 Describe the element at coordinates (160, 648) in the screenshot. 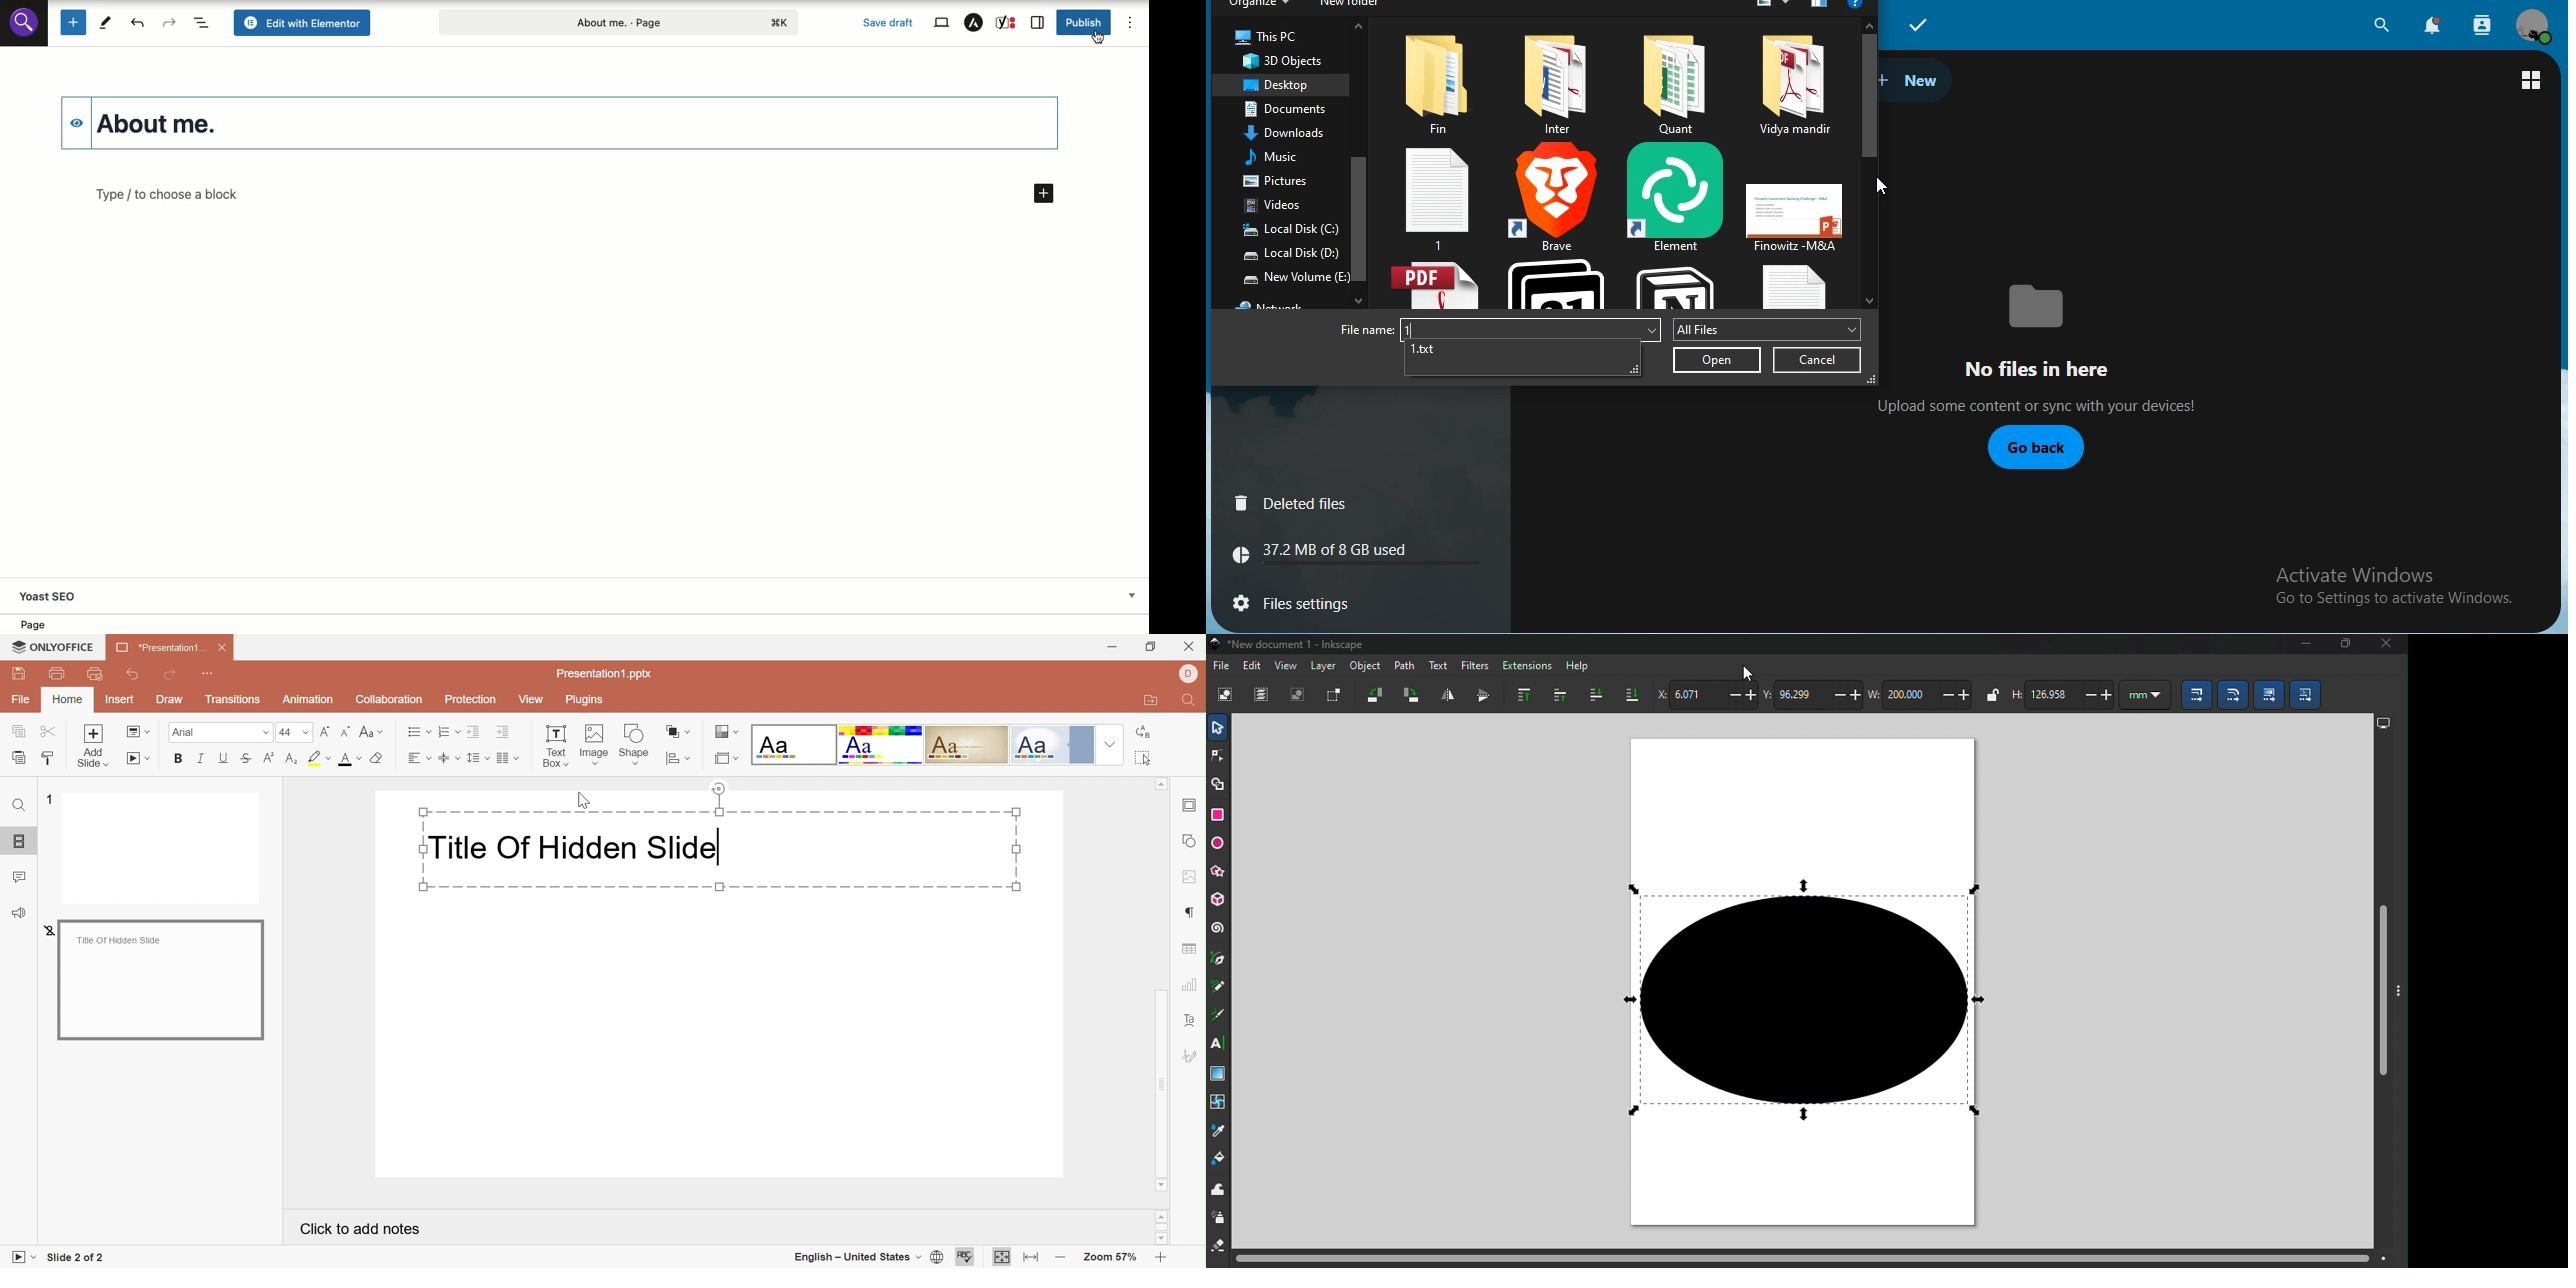

I see `*Presentation1...` at that location.